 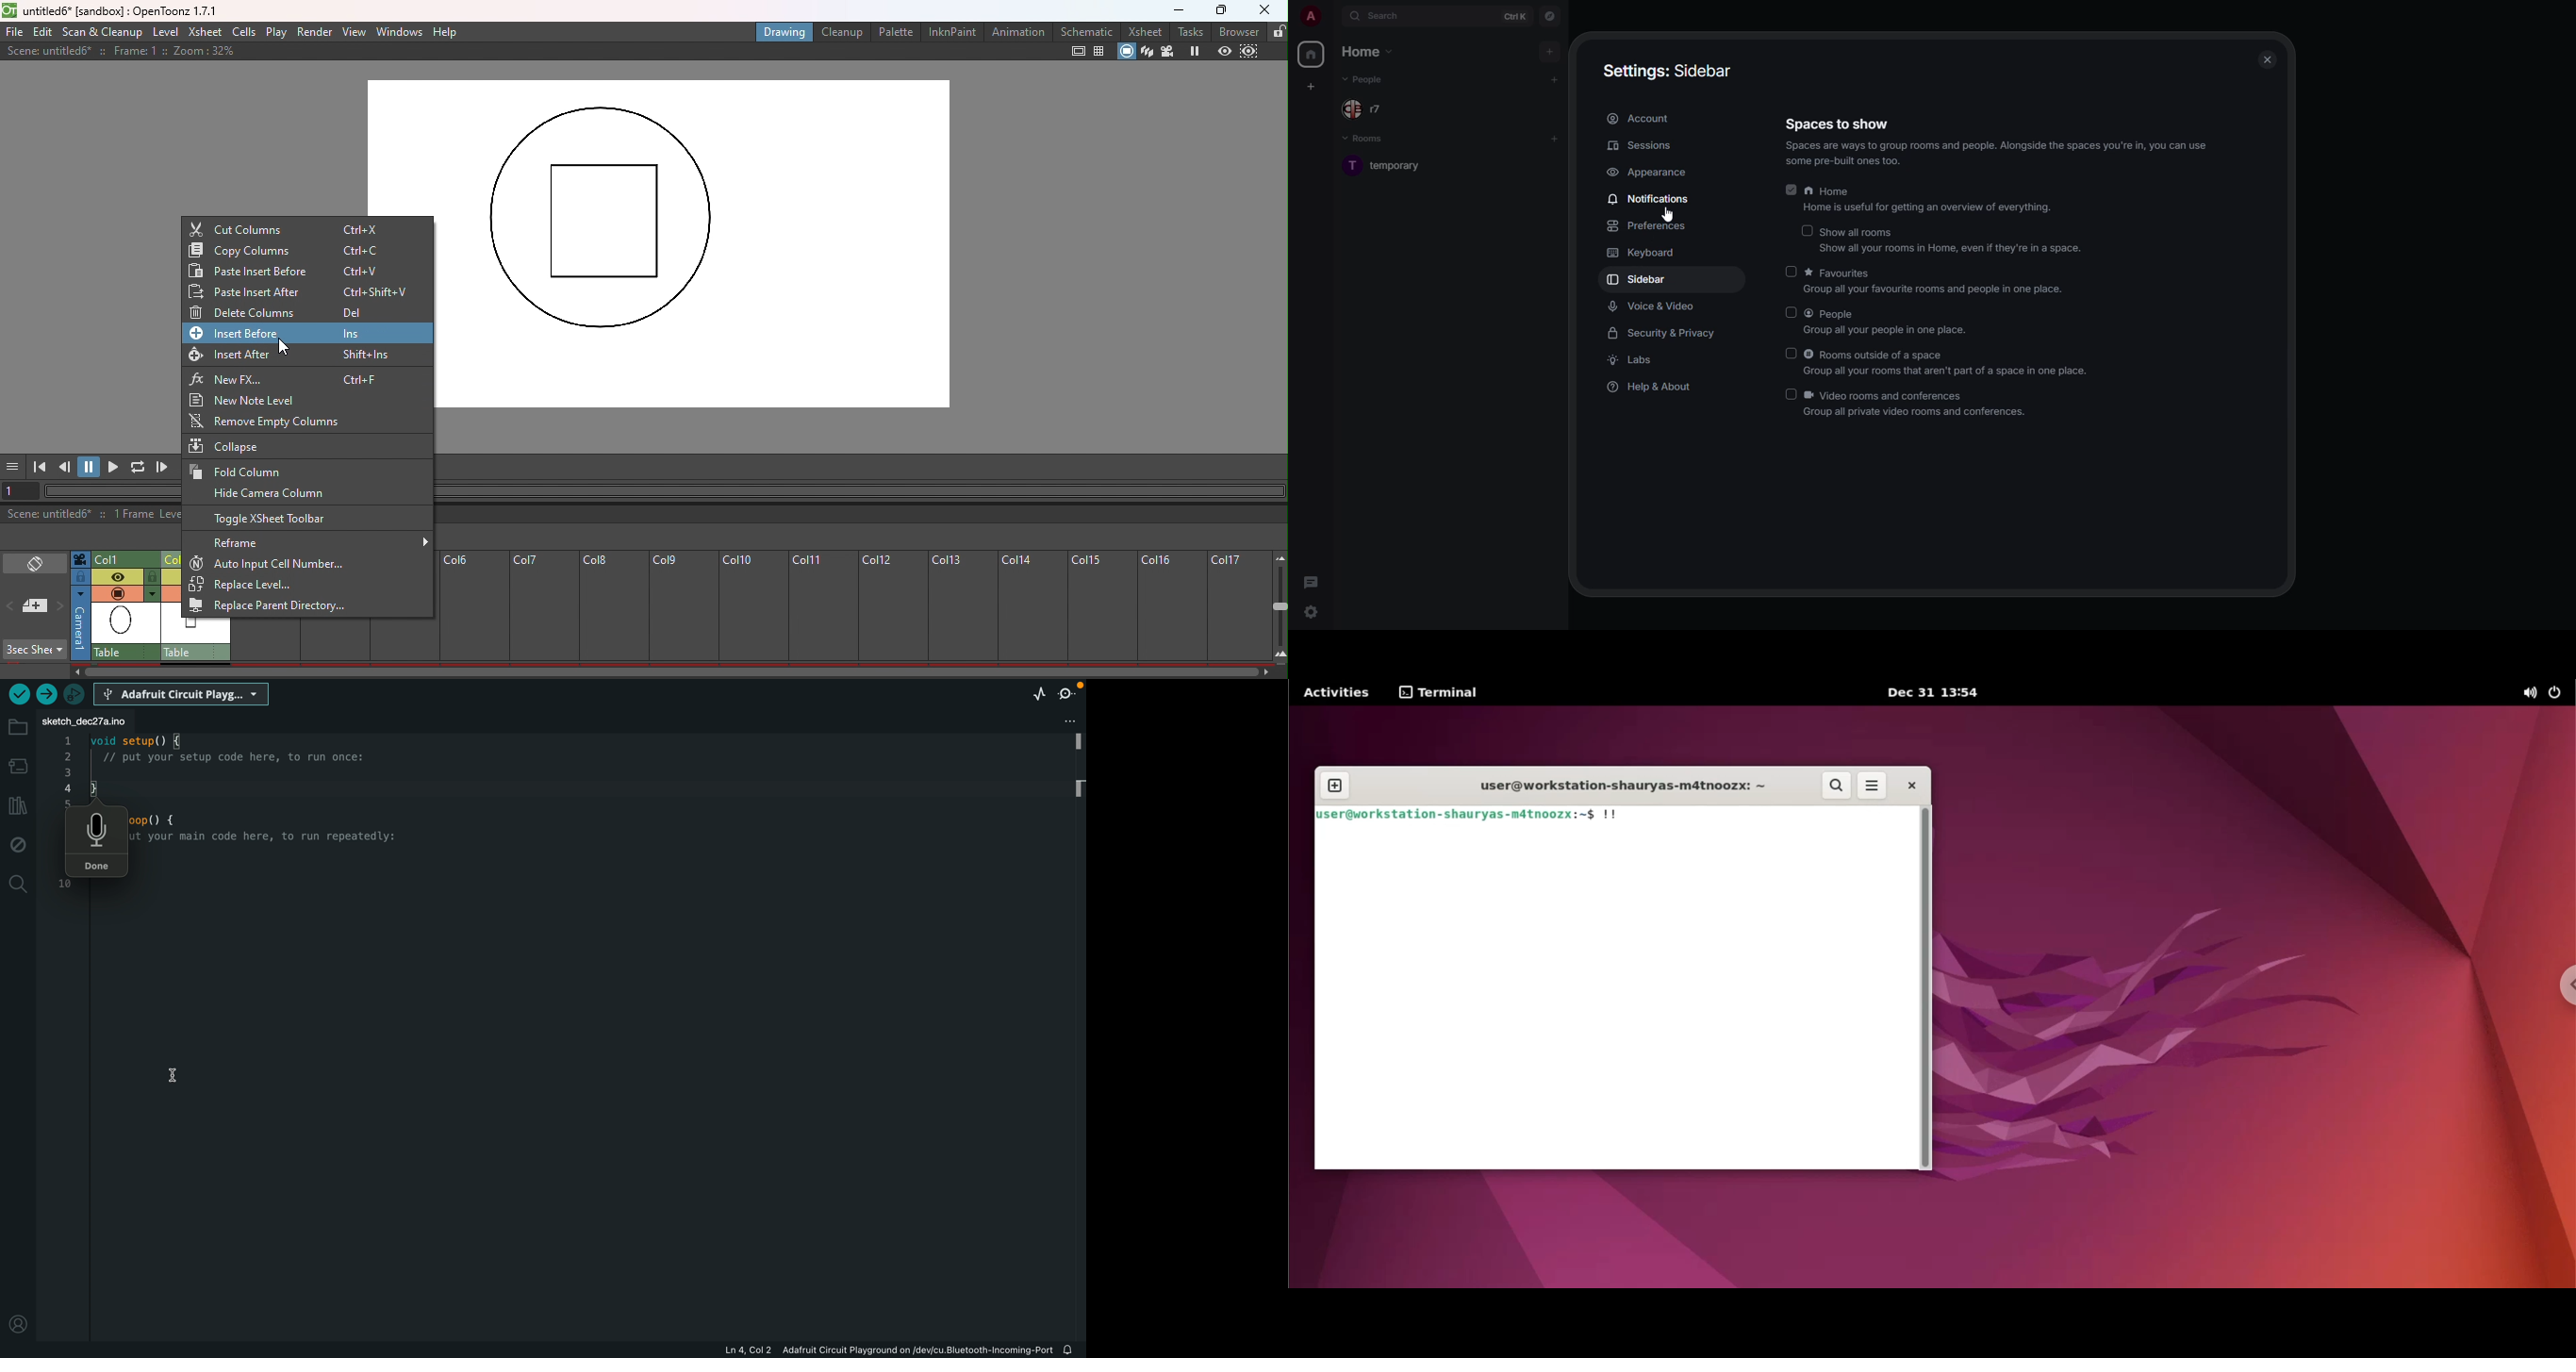 I want to click on favorites, so click(x=1936, y=282).